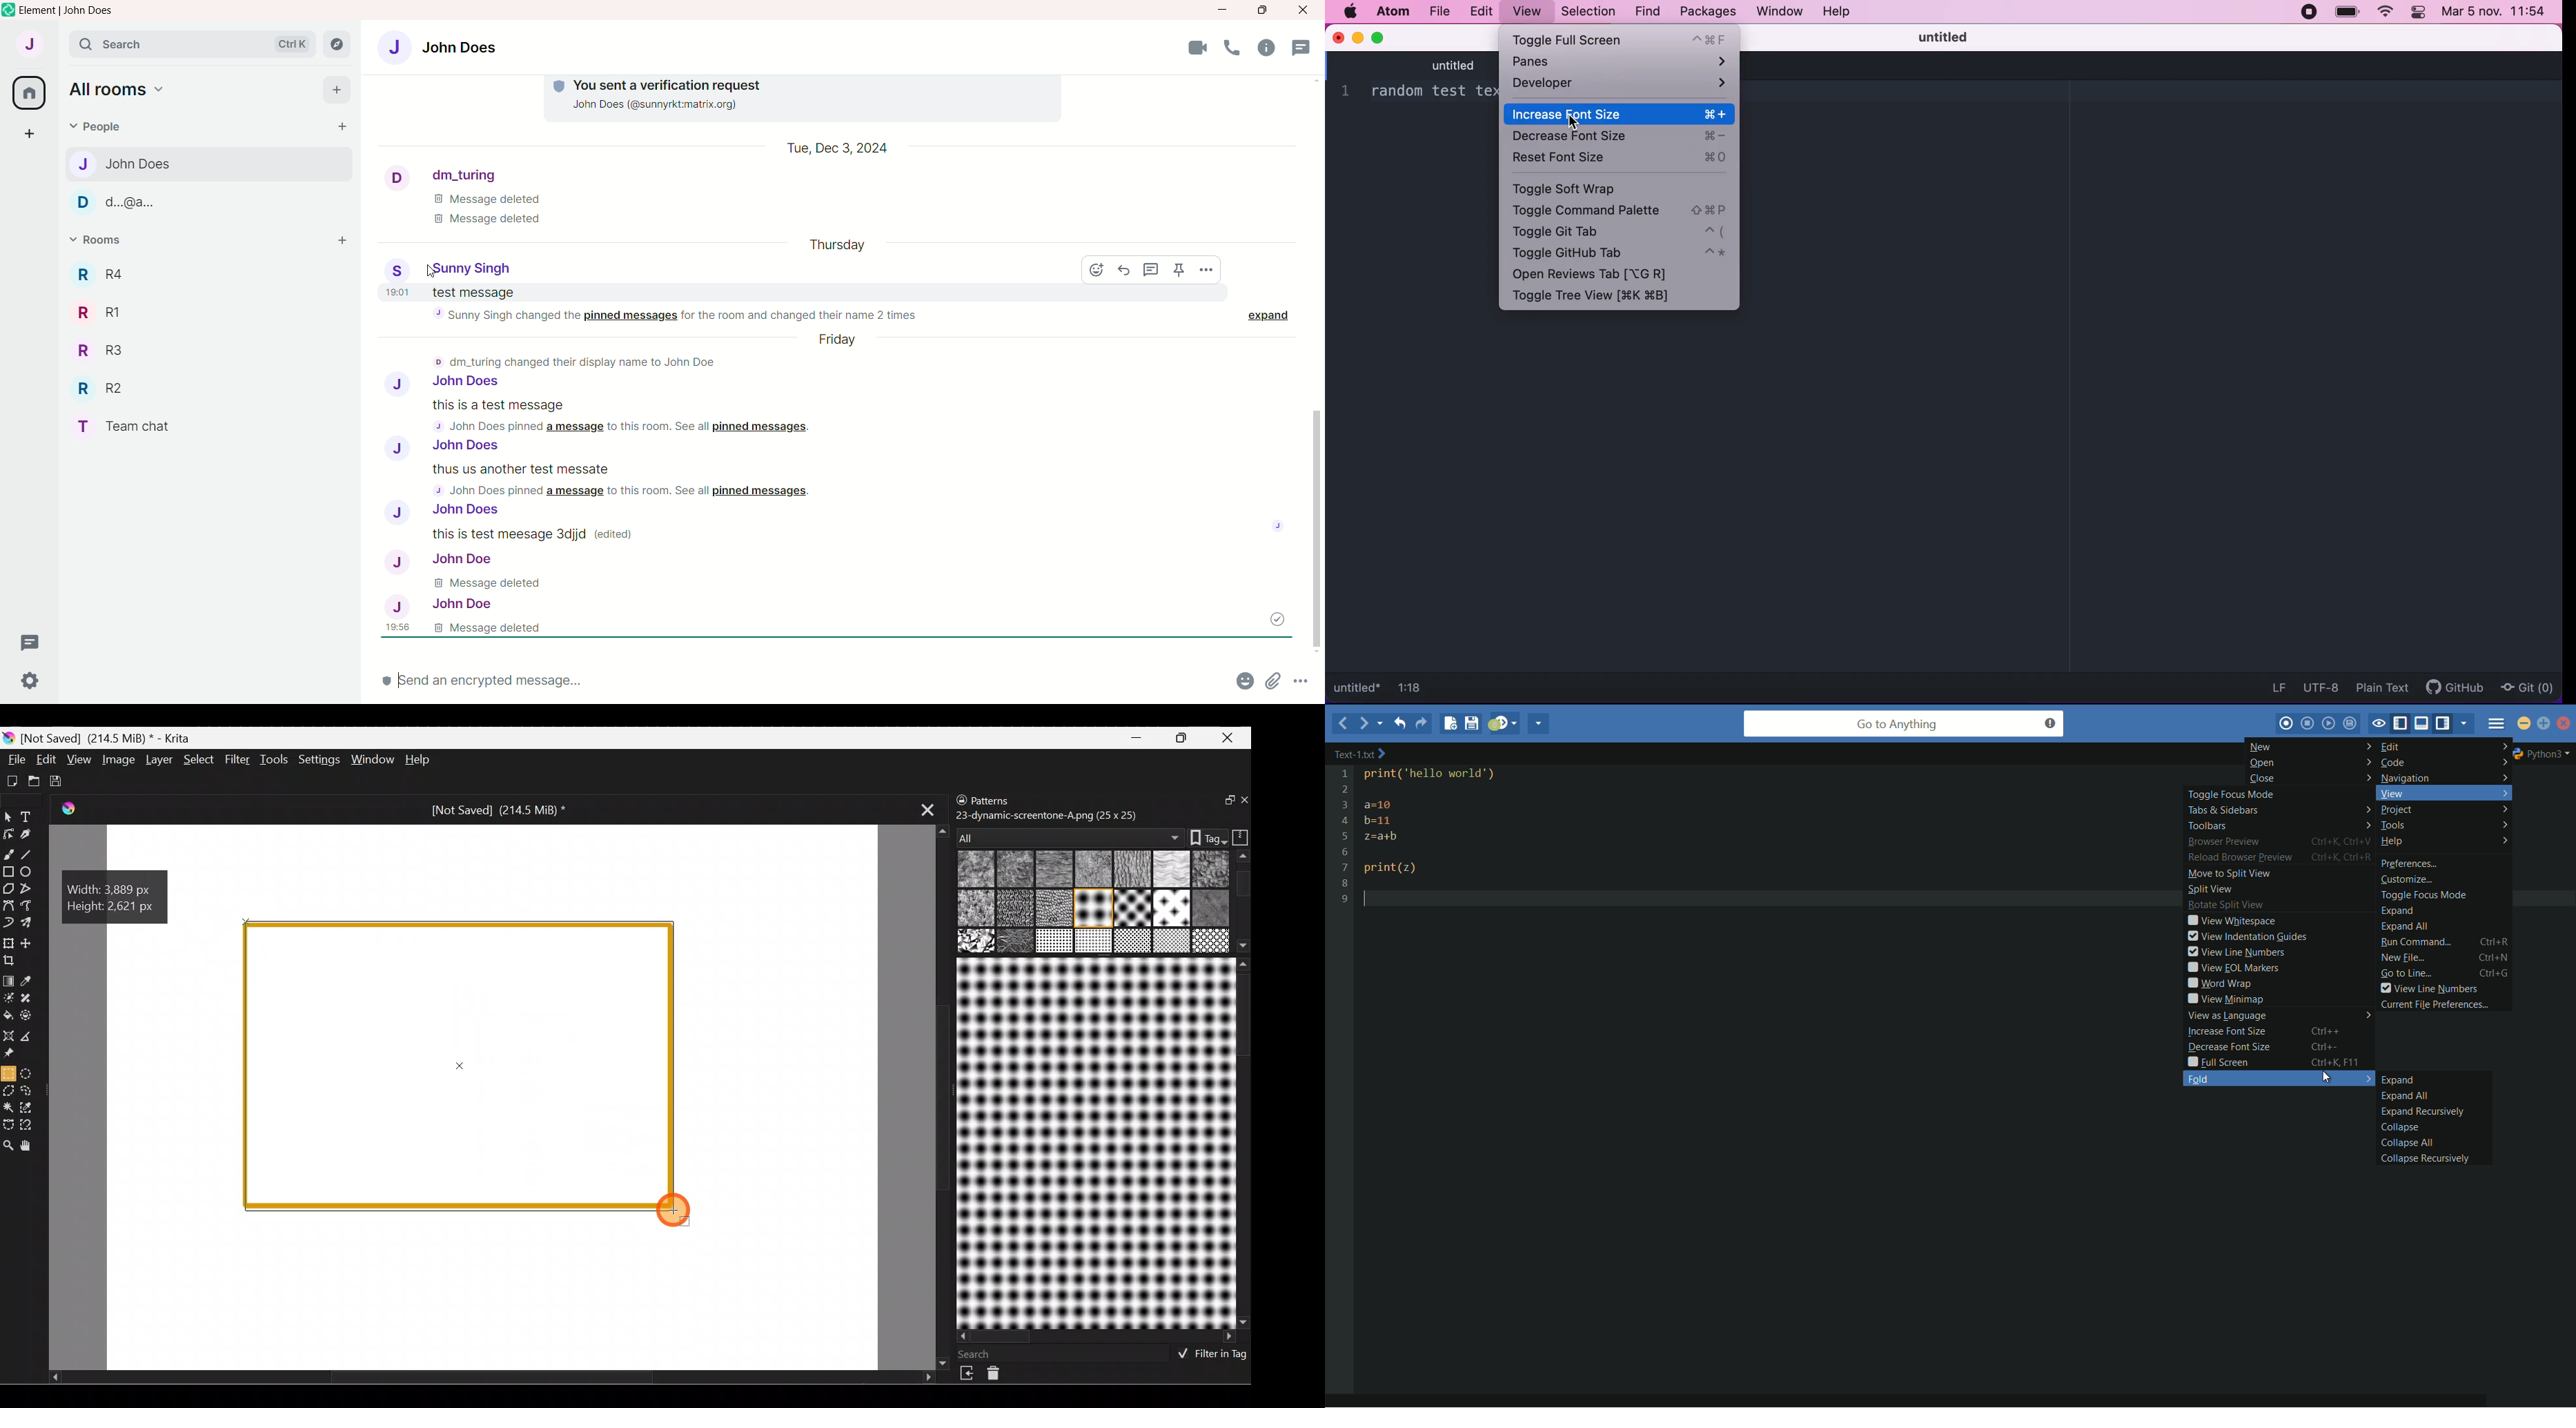 The height and width of the screenshot is (1428, 2576). Describe the element at coordinates (1527, 12) in the screenshot. I see `view` at that location.